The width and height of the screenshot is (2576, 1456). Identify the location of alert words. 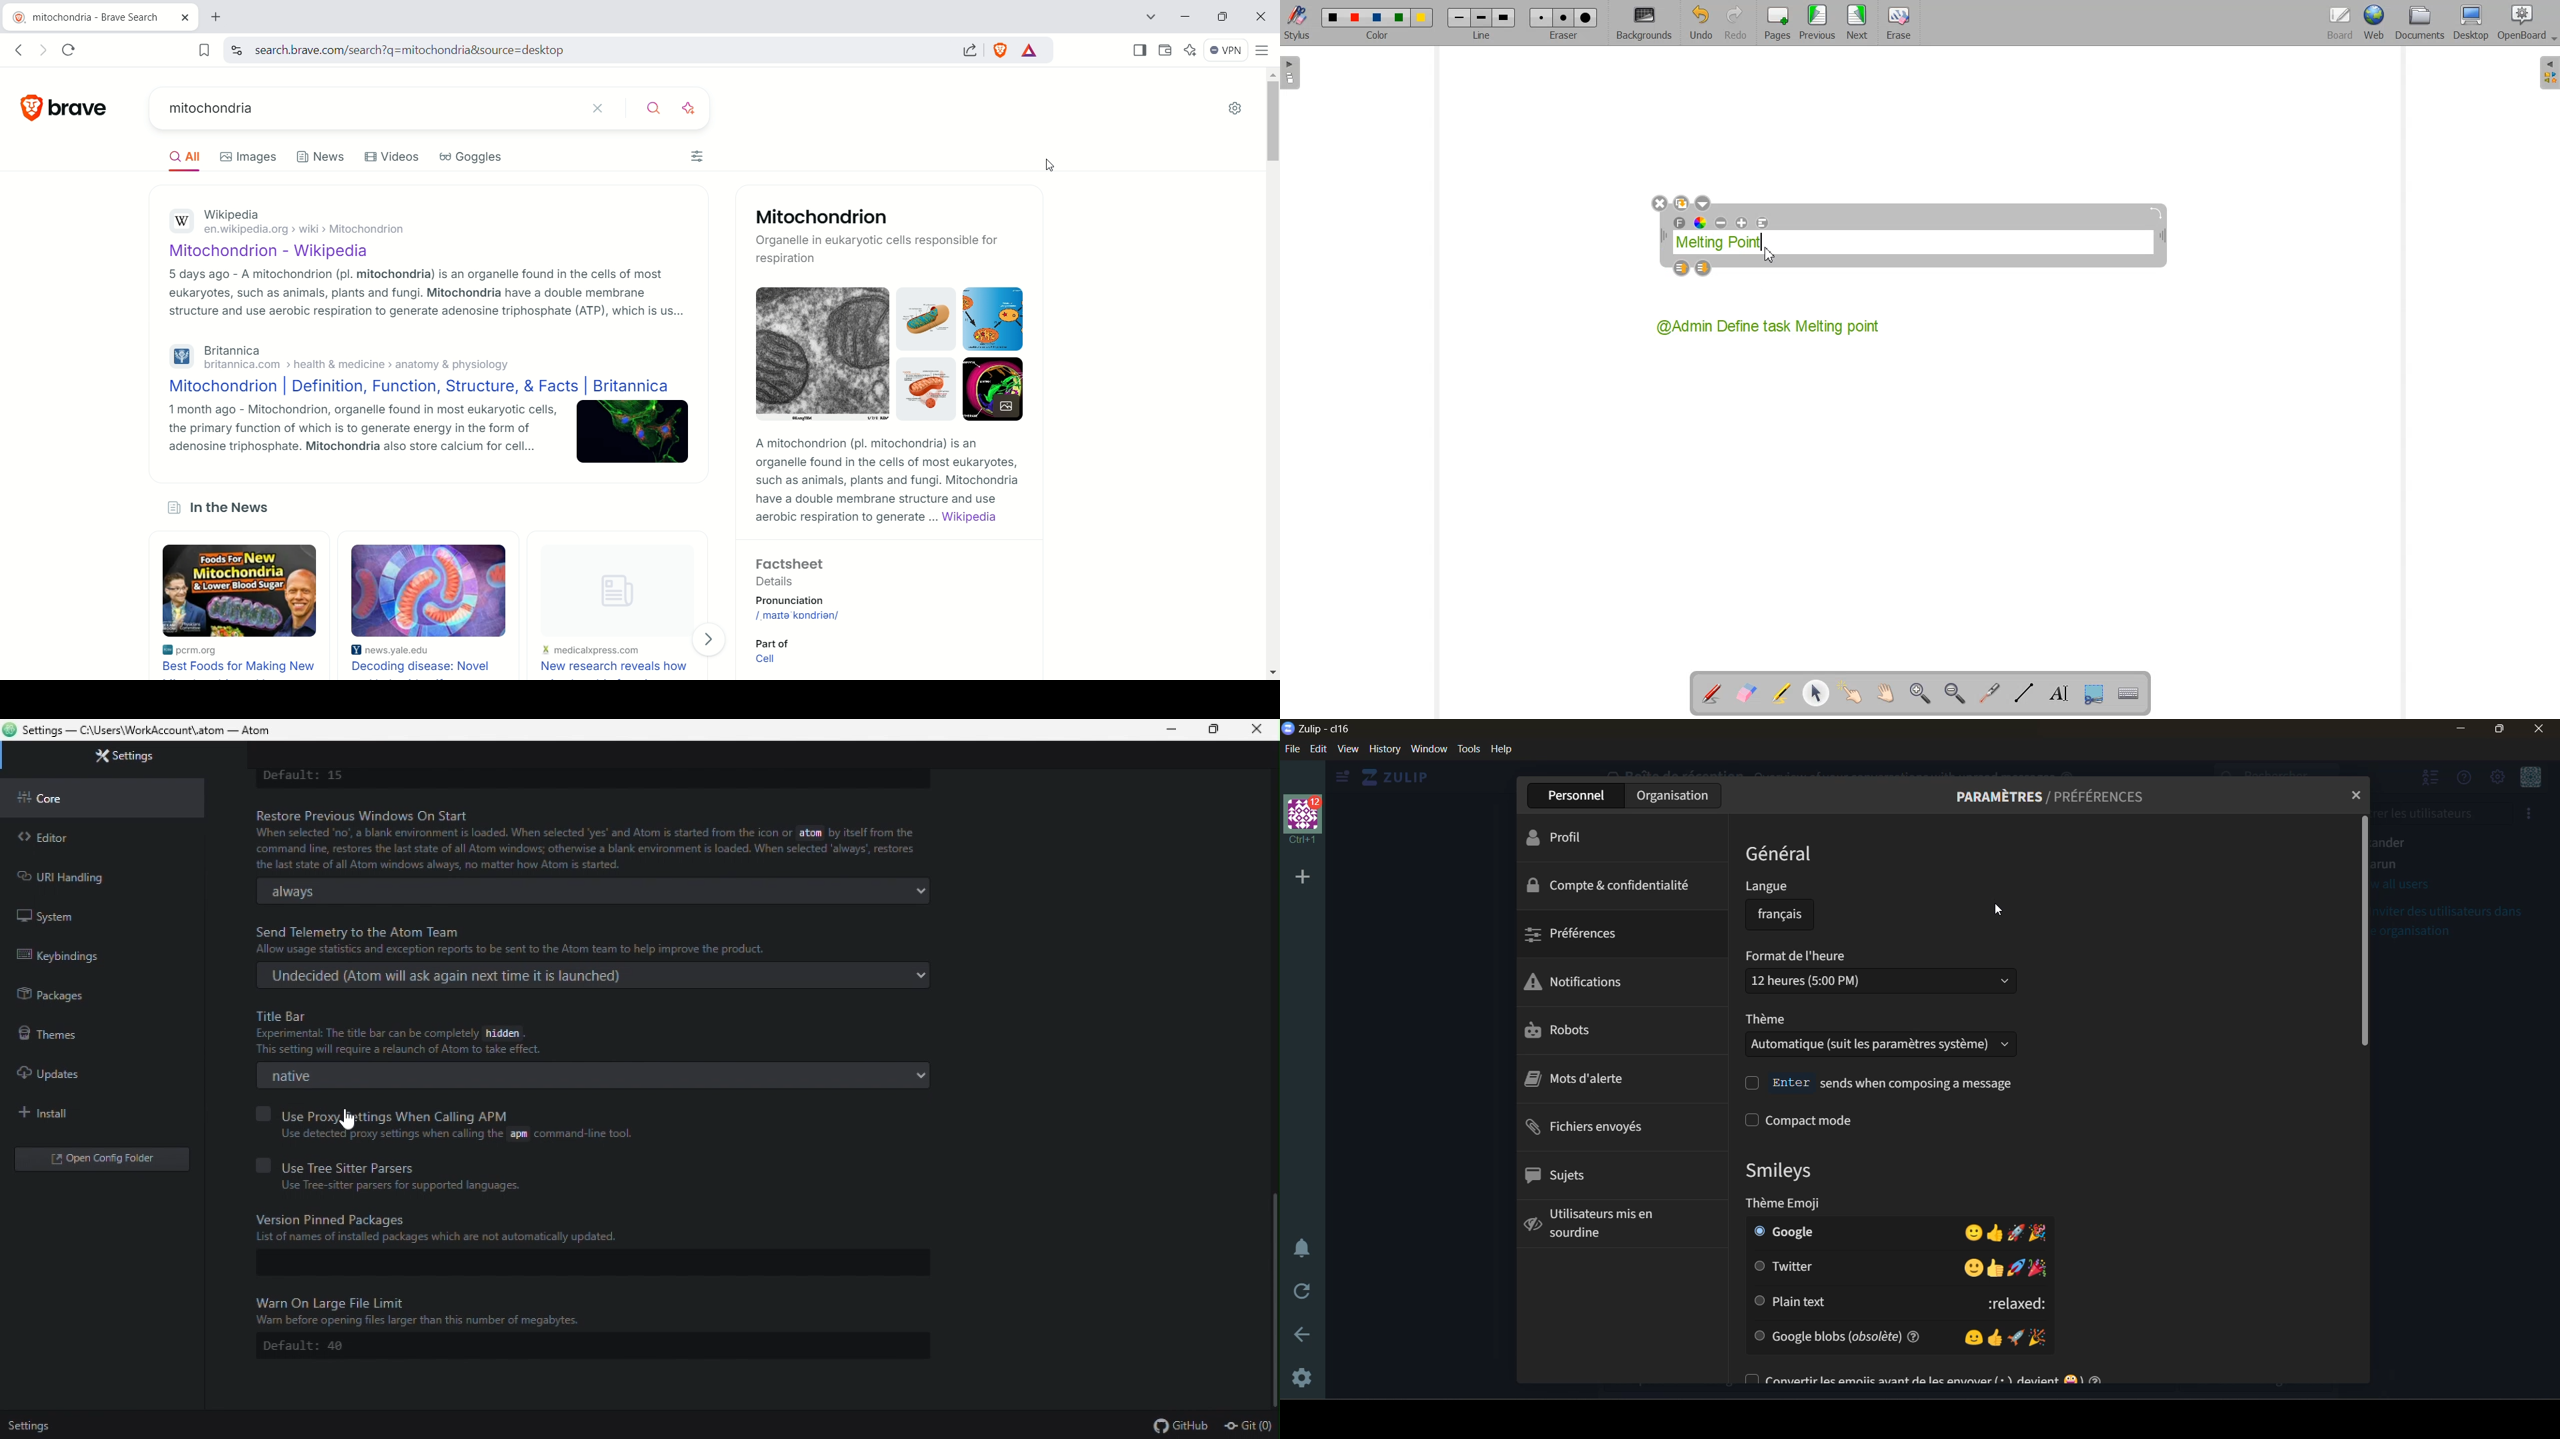
(1571, 1082).